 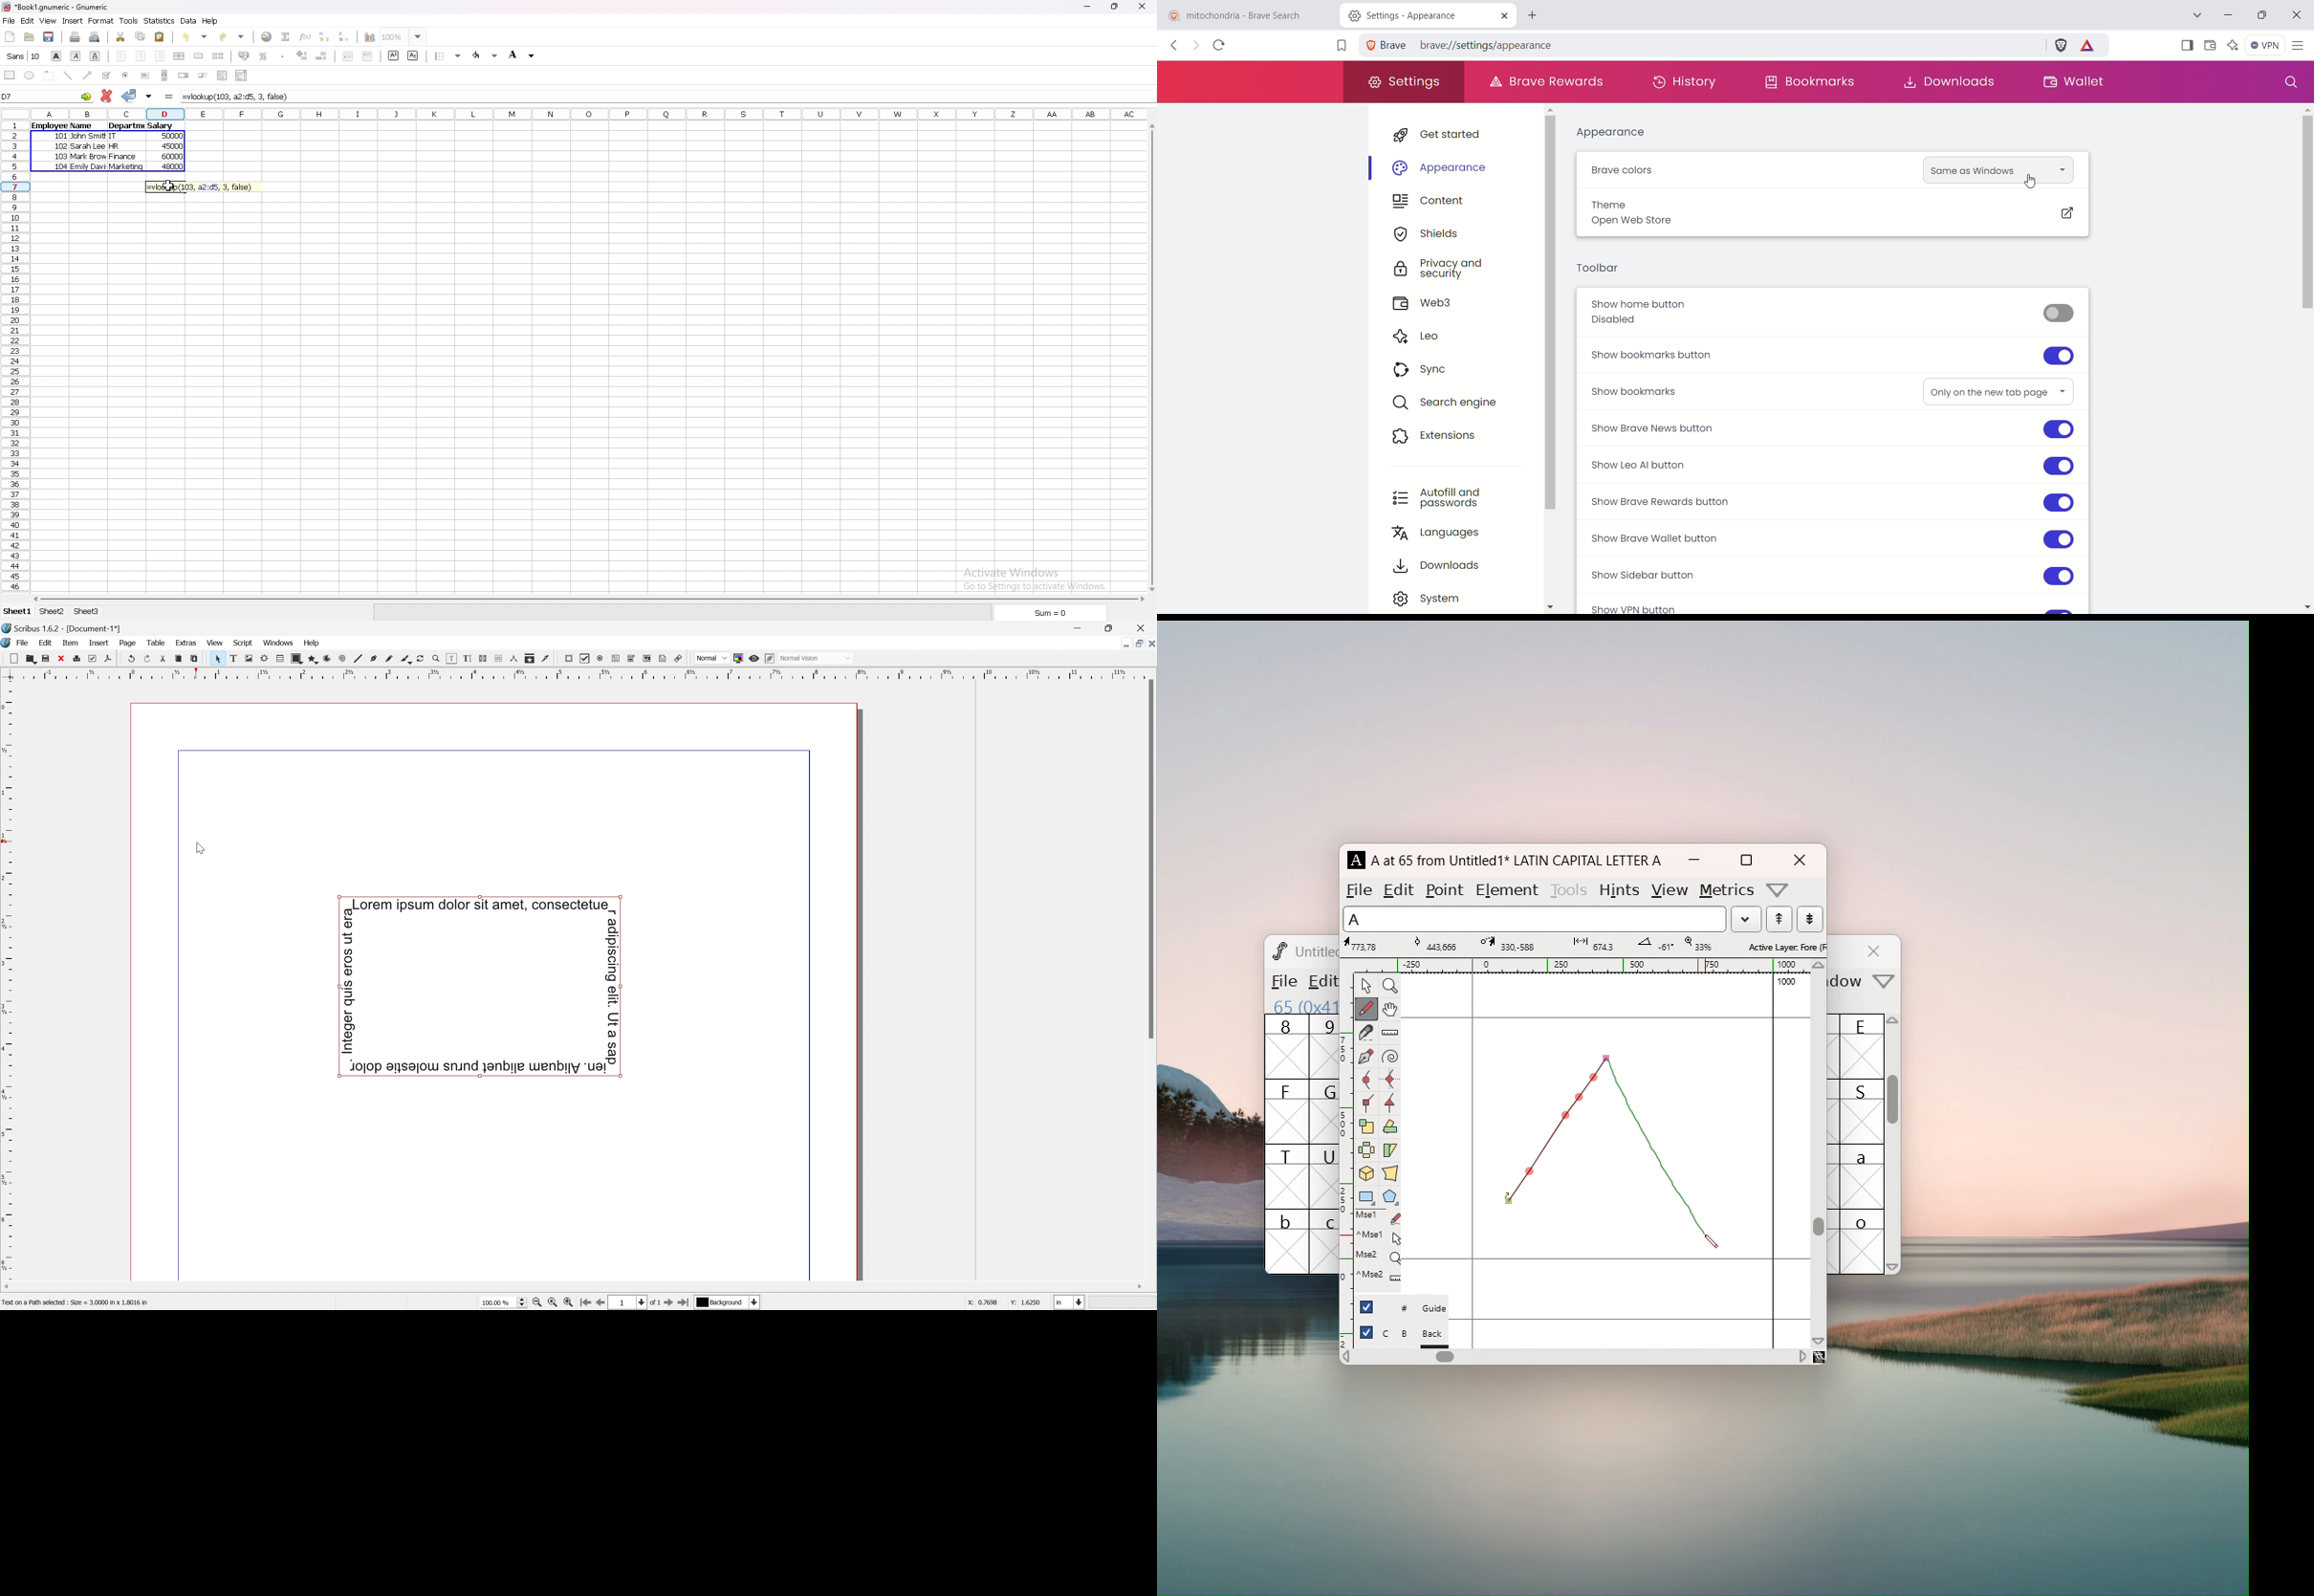 I want to click on increase indent, so click(x=368, y=55).